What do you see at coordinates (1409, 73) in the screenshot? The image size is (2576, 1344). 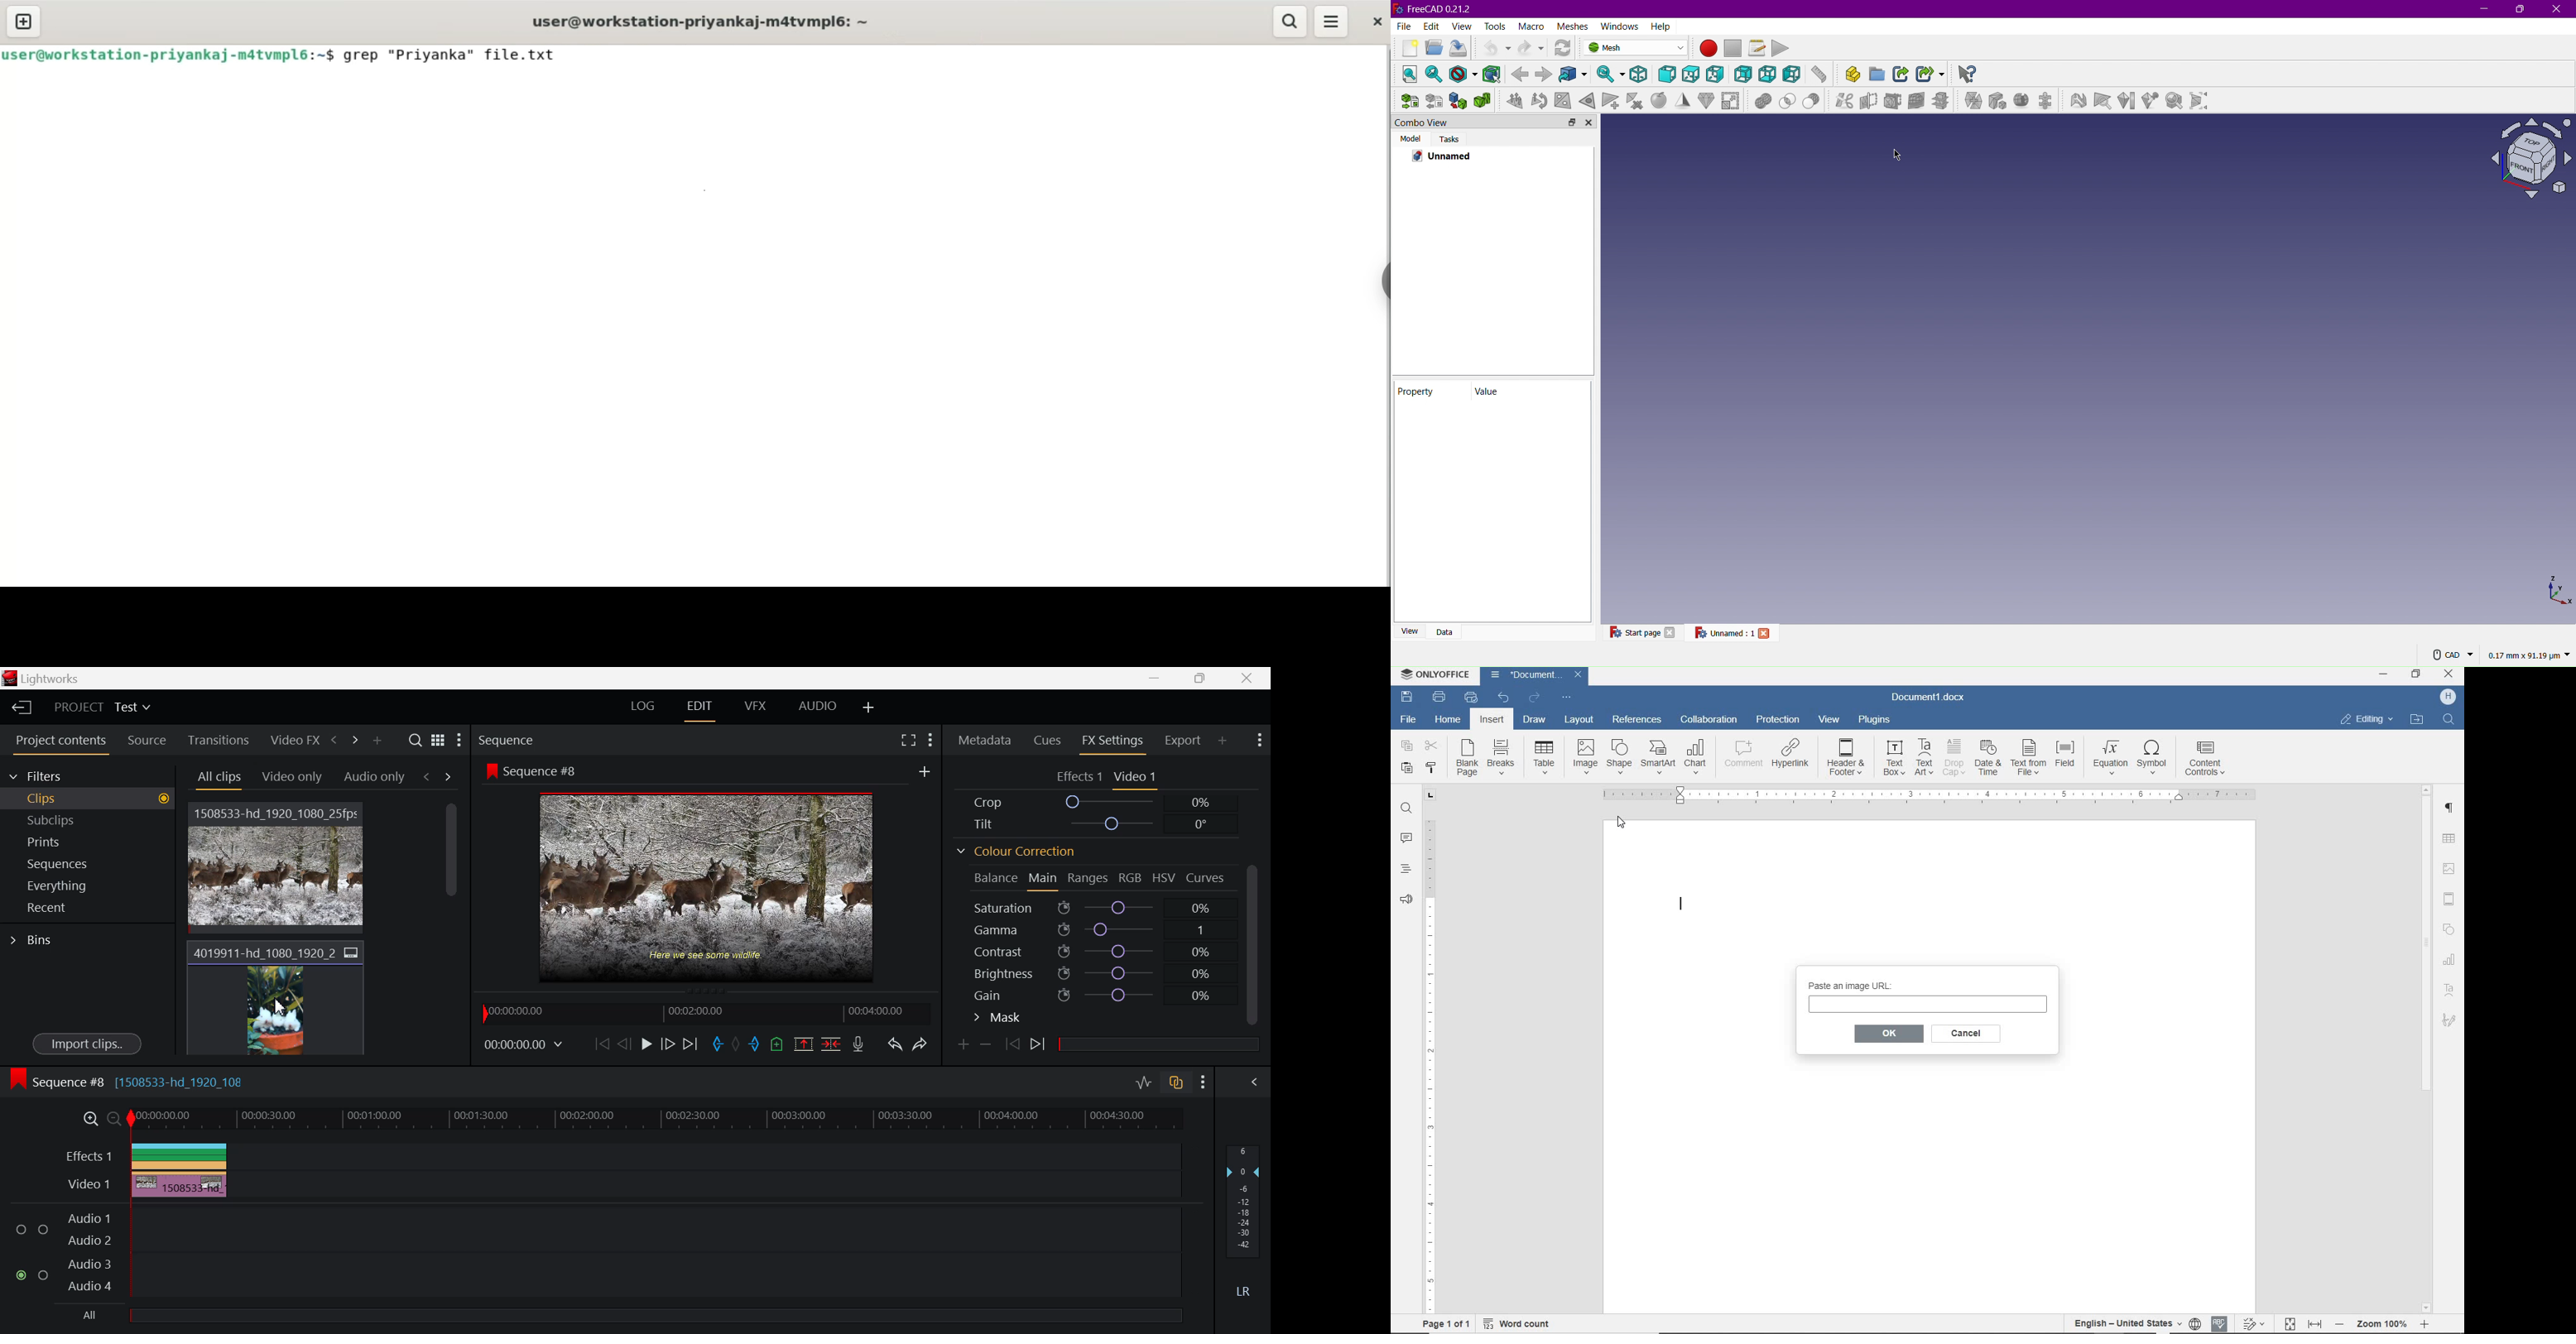 I see `Fit all` at bounding box center [1409, 73].